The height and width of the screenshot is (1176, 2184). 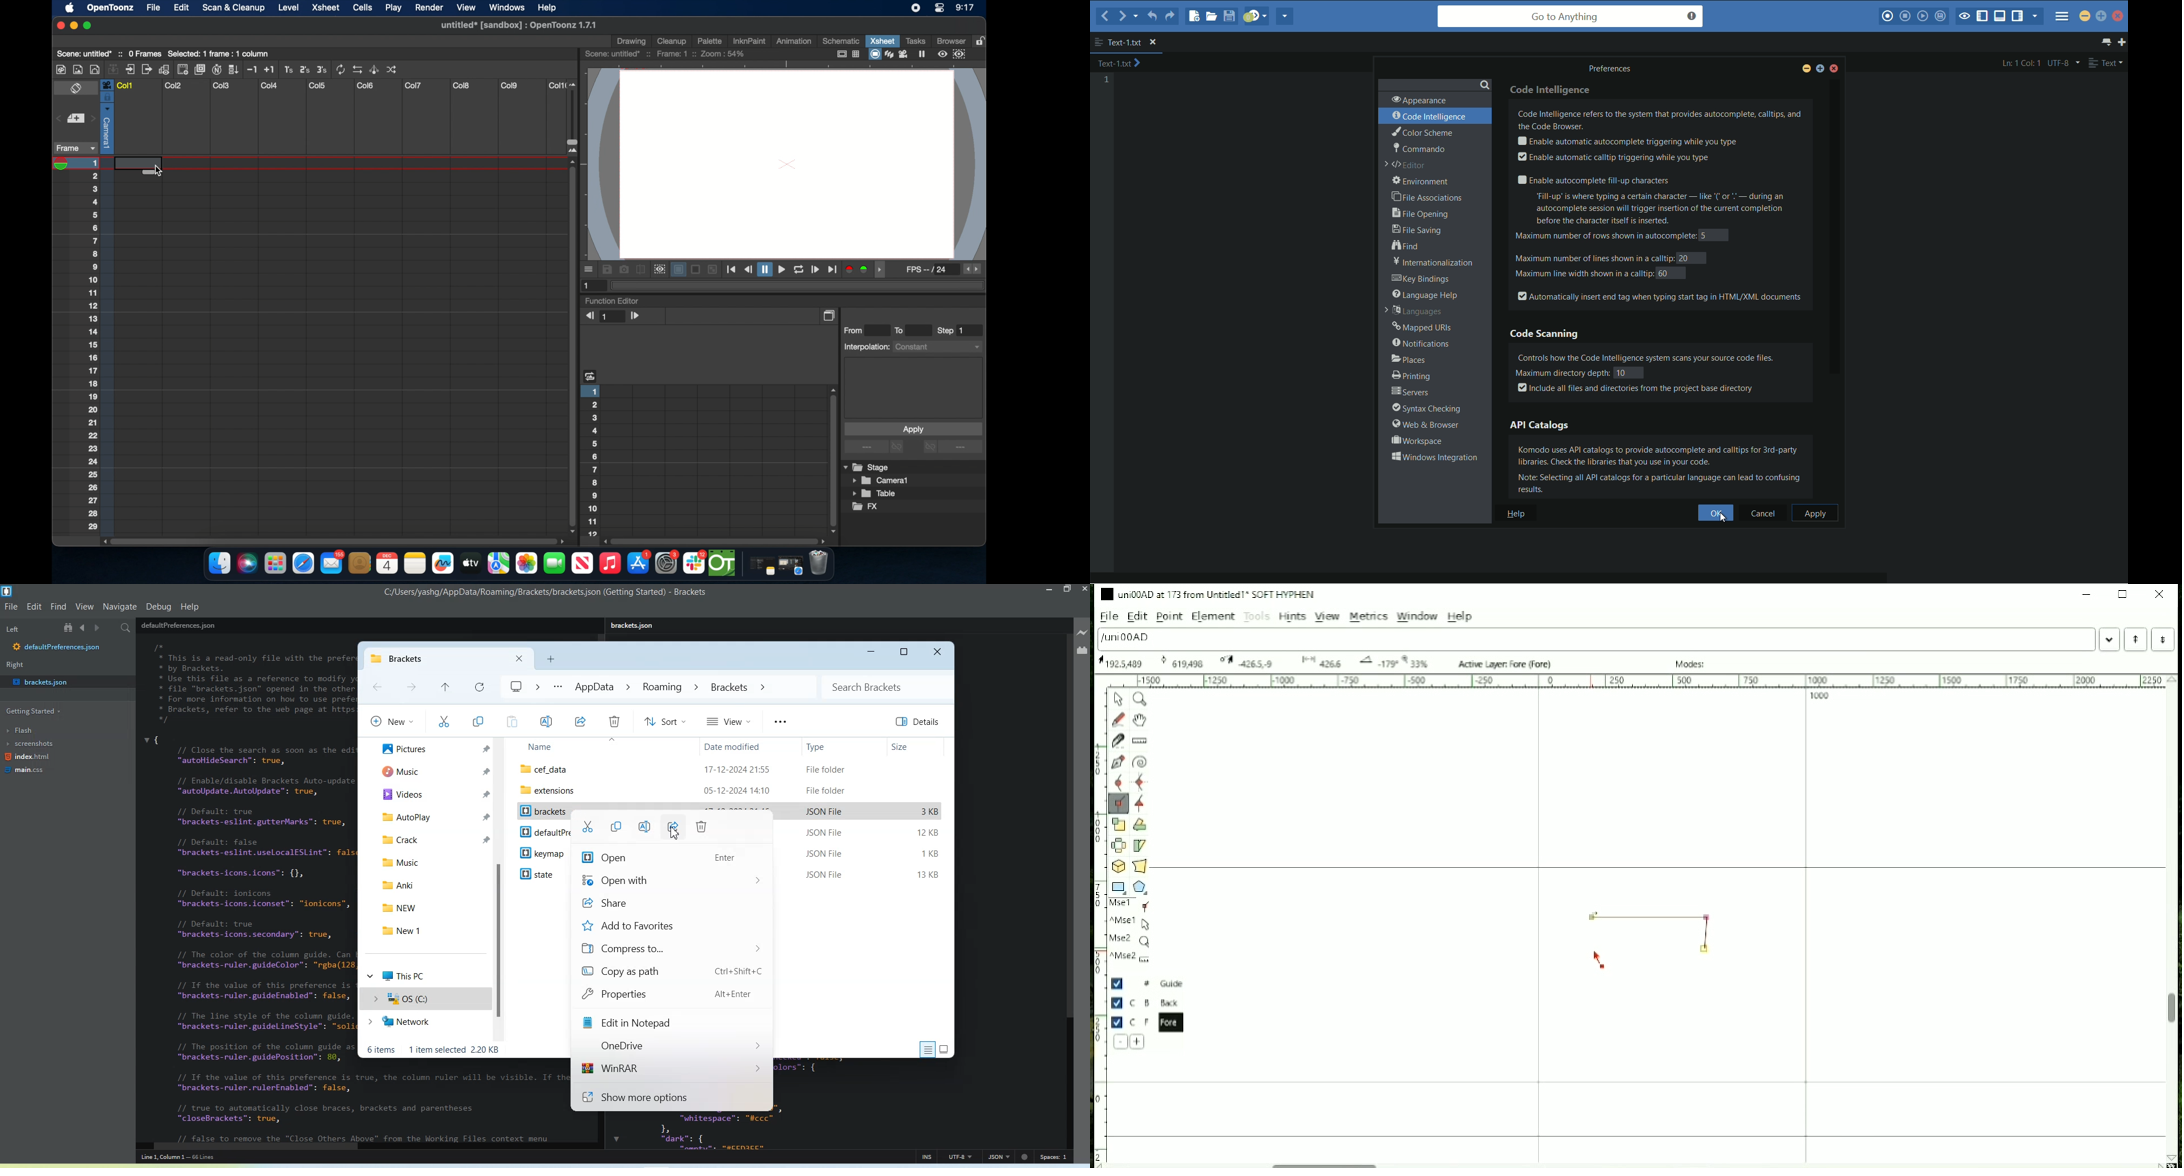 What do you see at coordinates (671, 972) in the screenshot?
I see `Copy as path` at bounding box center [671, 972].